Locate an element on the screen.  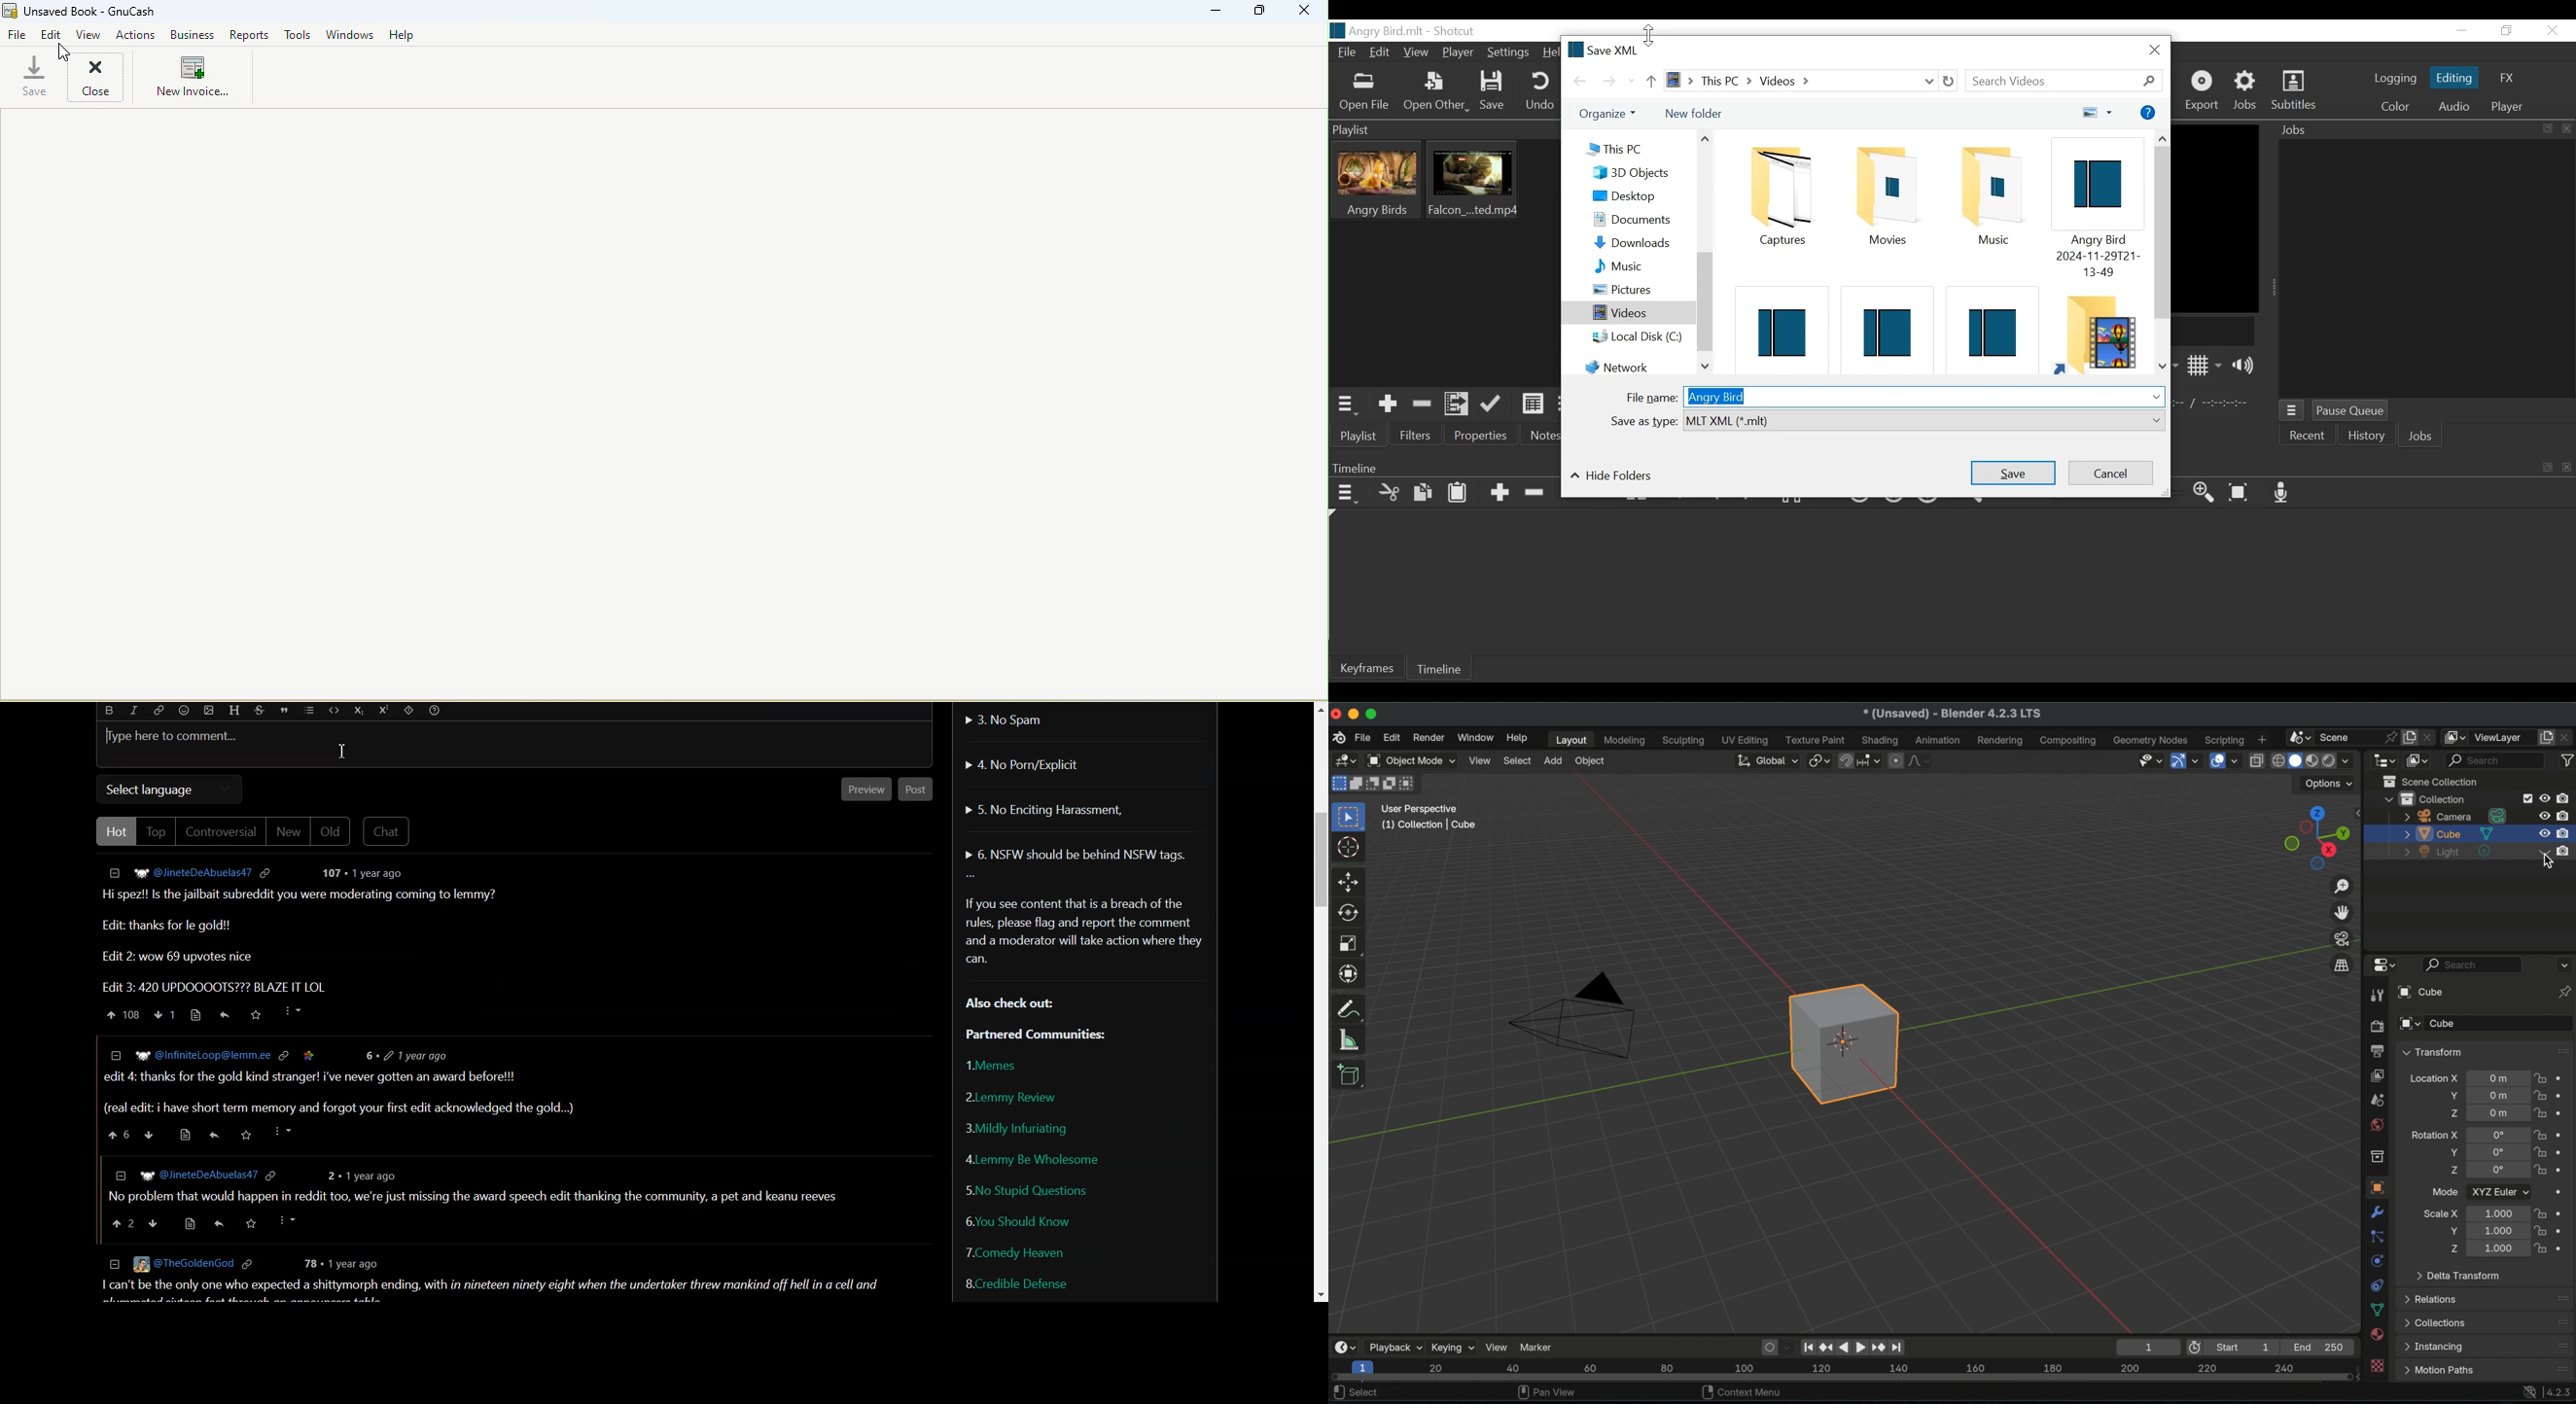
Export is located at coordinates (2204, 91).